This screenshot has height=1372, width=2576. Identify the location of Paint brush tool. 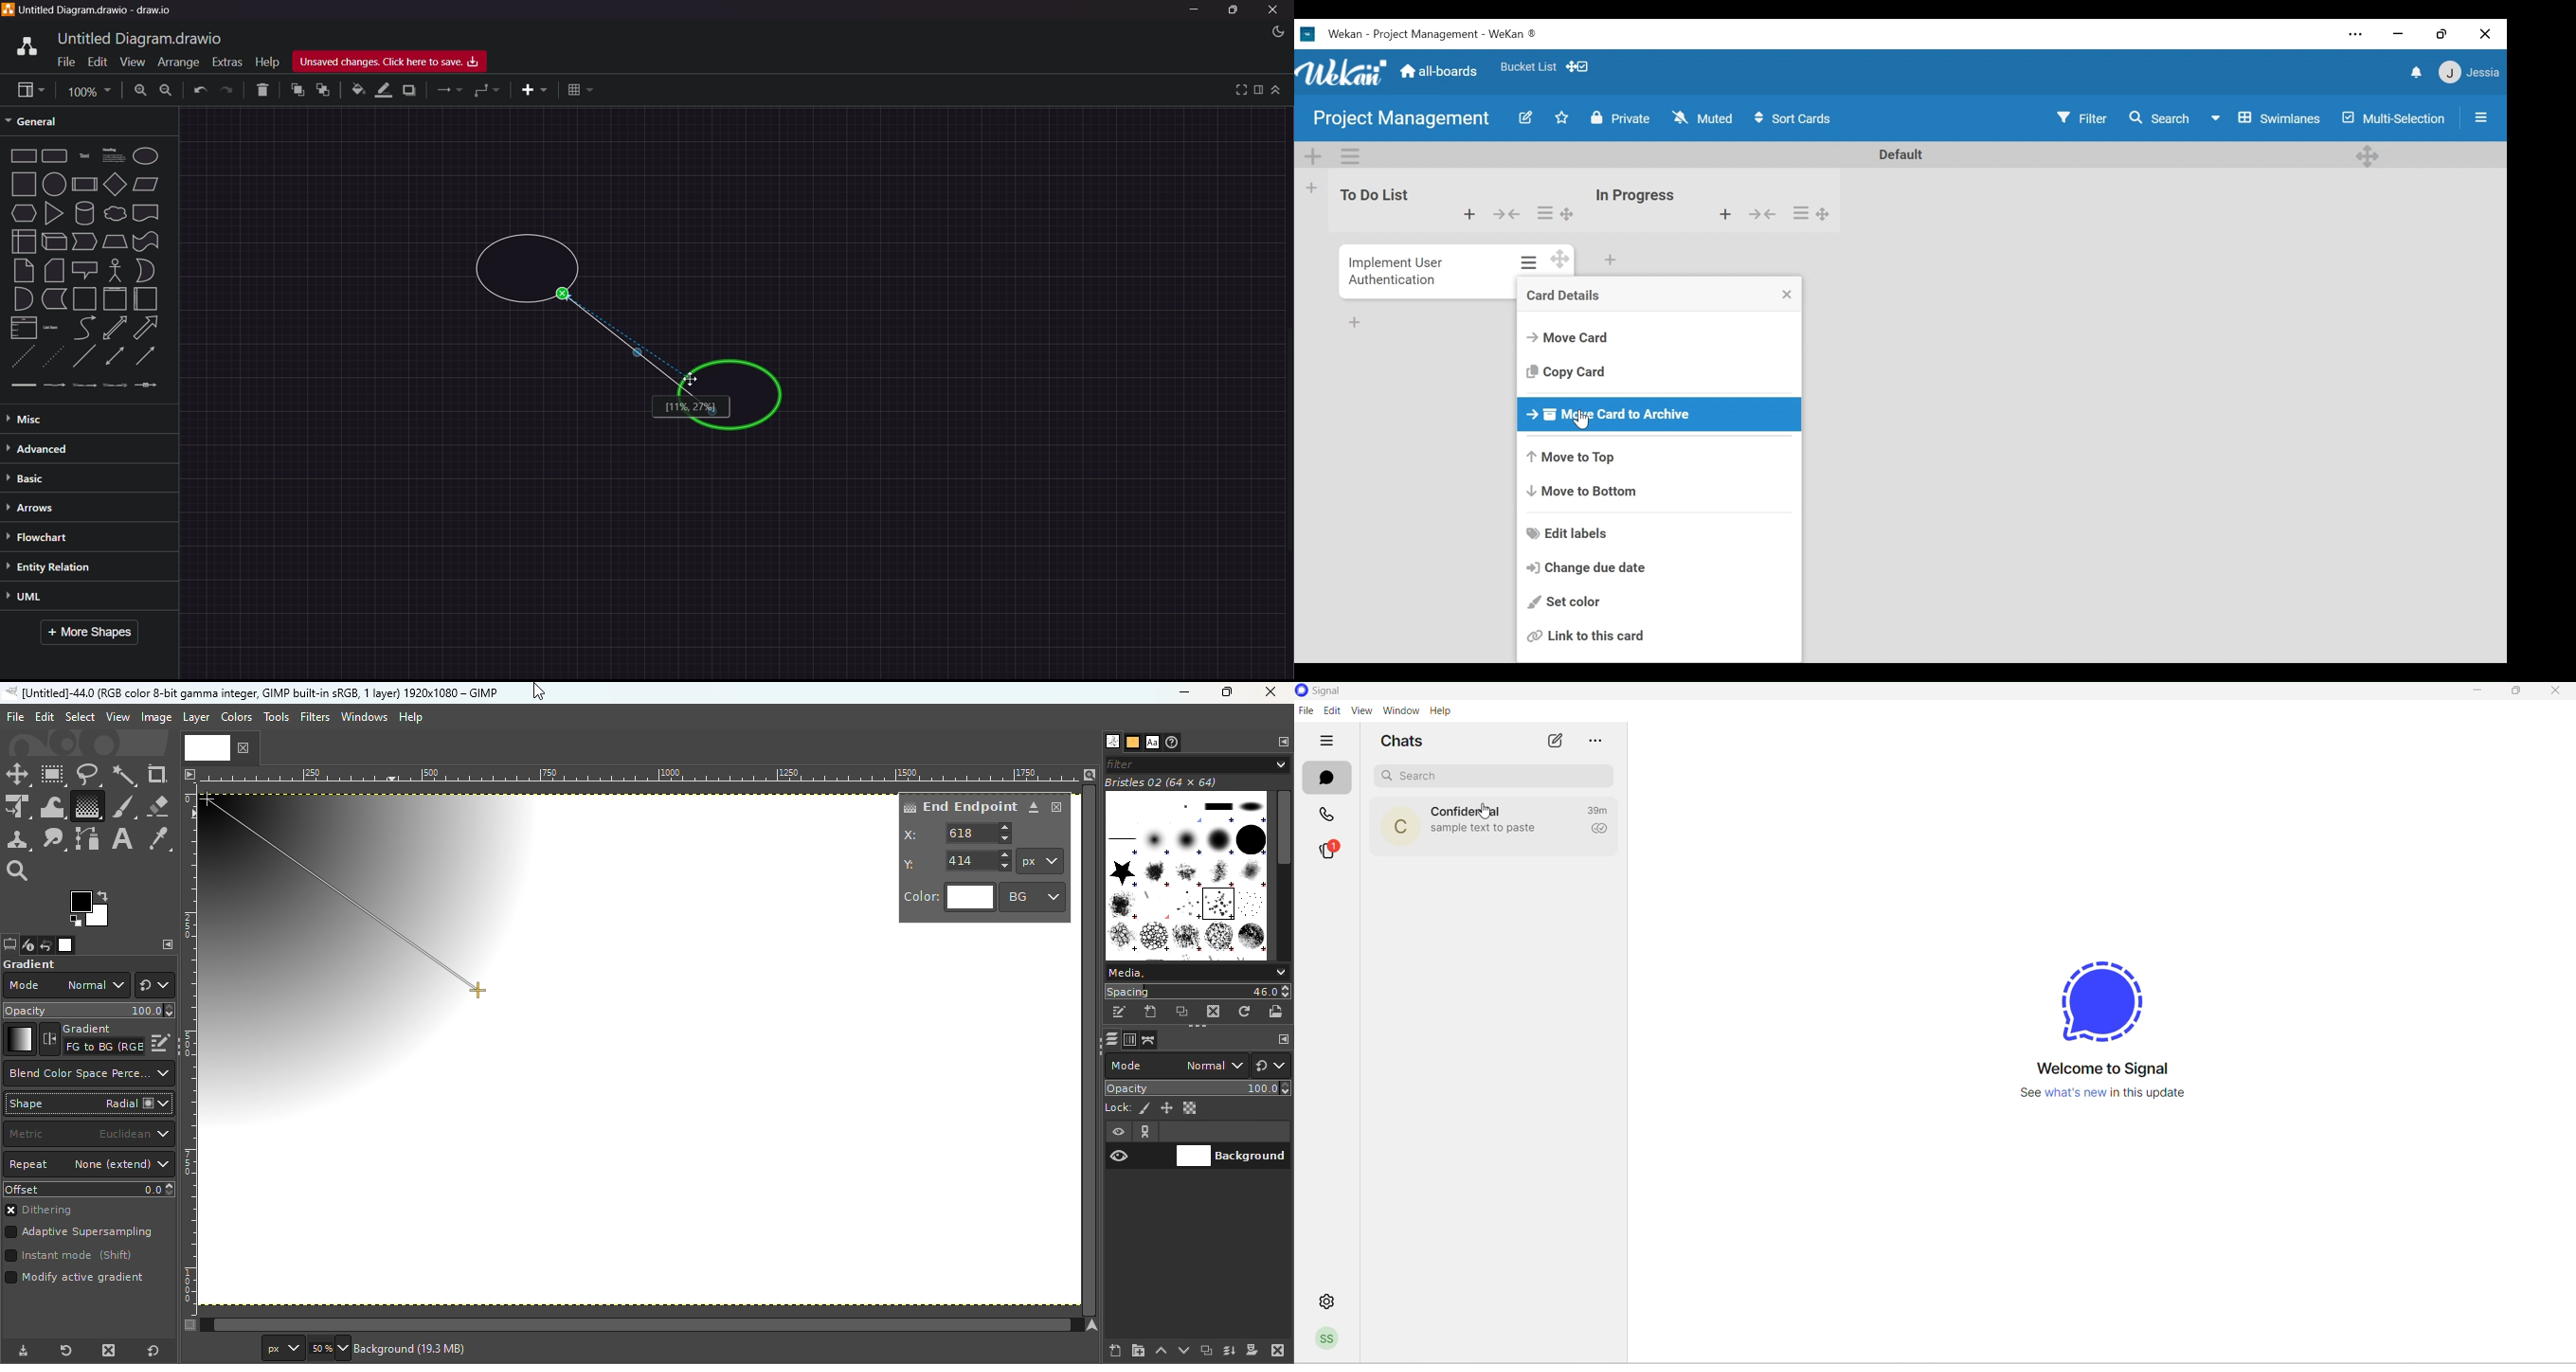
(123, 805).